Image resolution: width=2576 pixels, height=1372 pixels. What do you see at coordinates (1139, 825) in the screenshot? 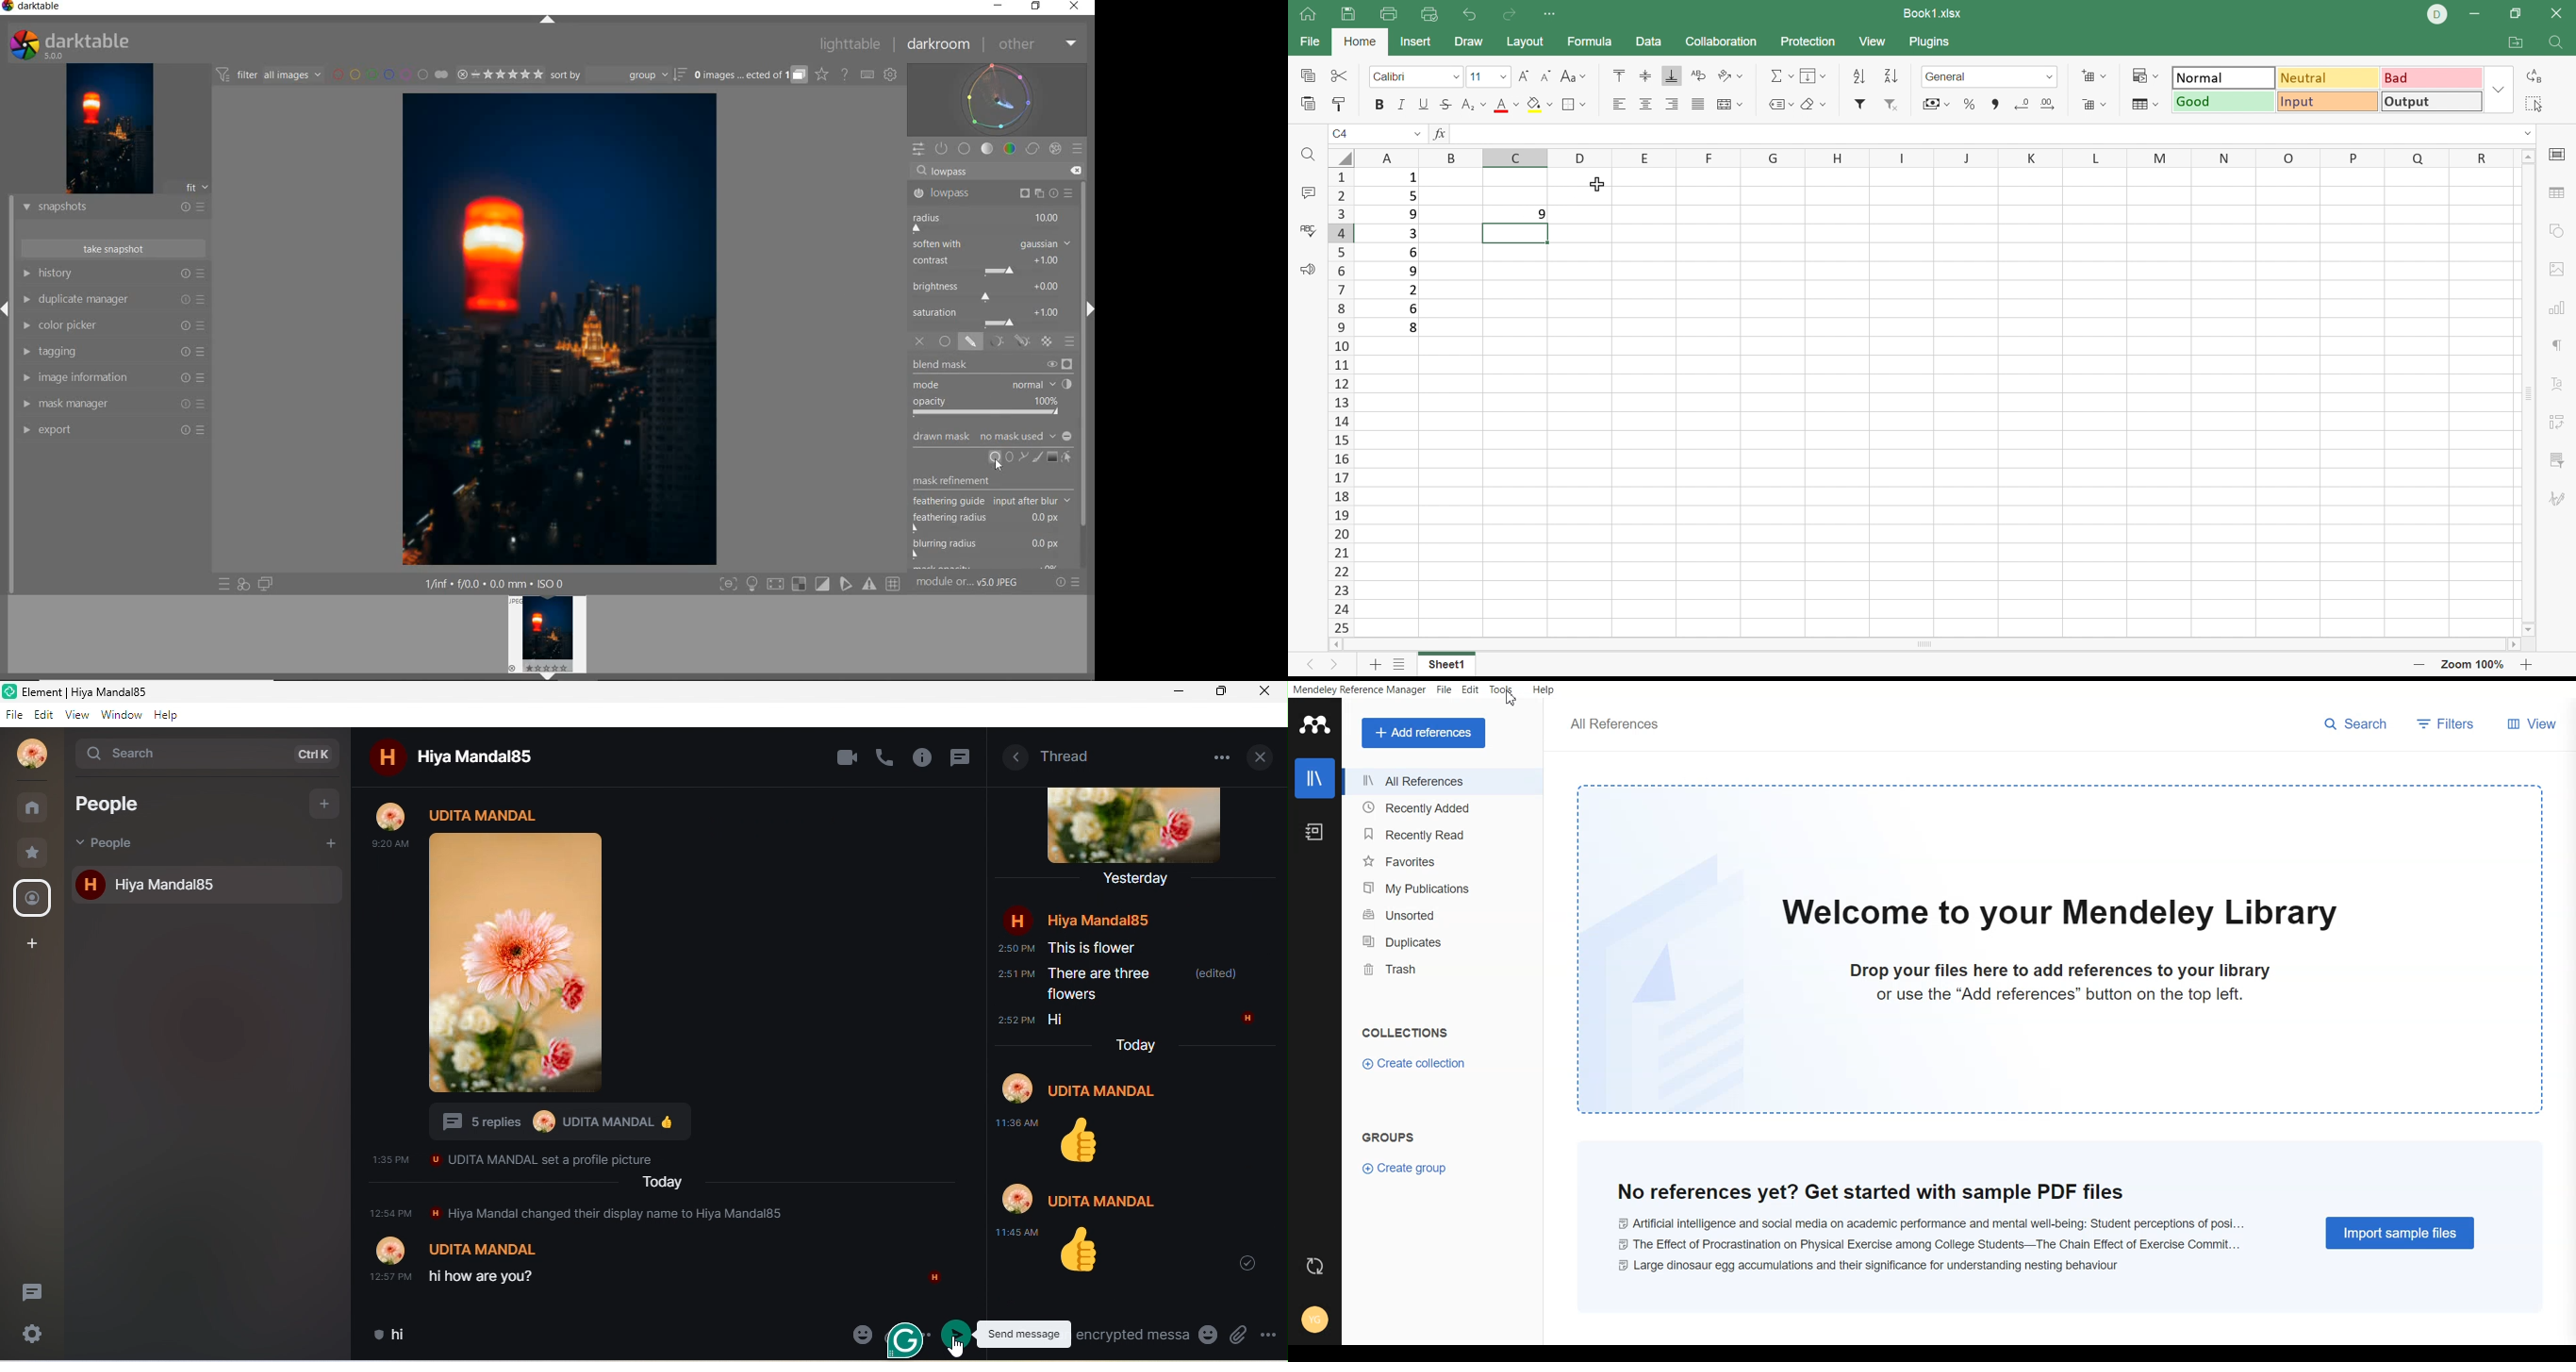
I see `profile photo` at bounding box center [1139, 825].